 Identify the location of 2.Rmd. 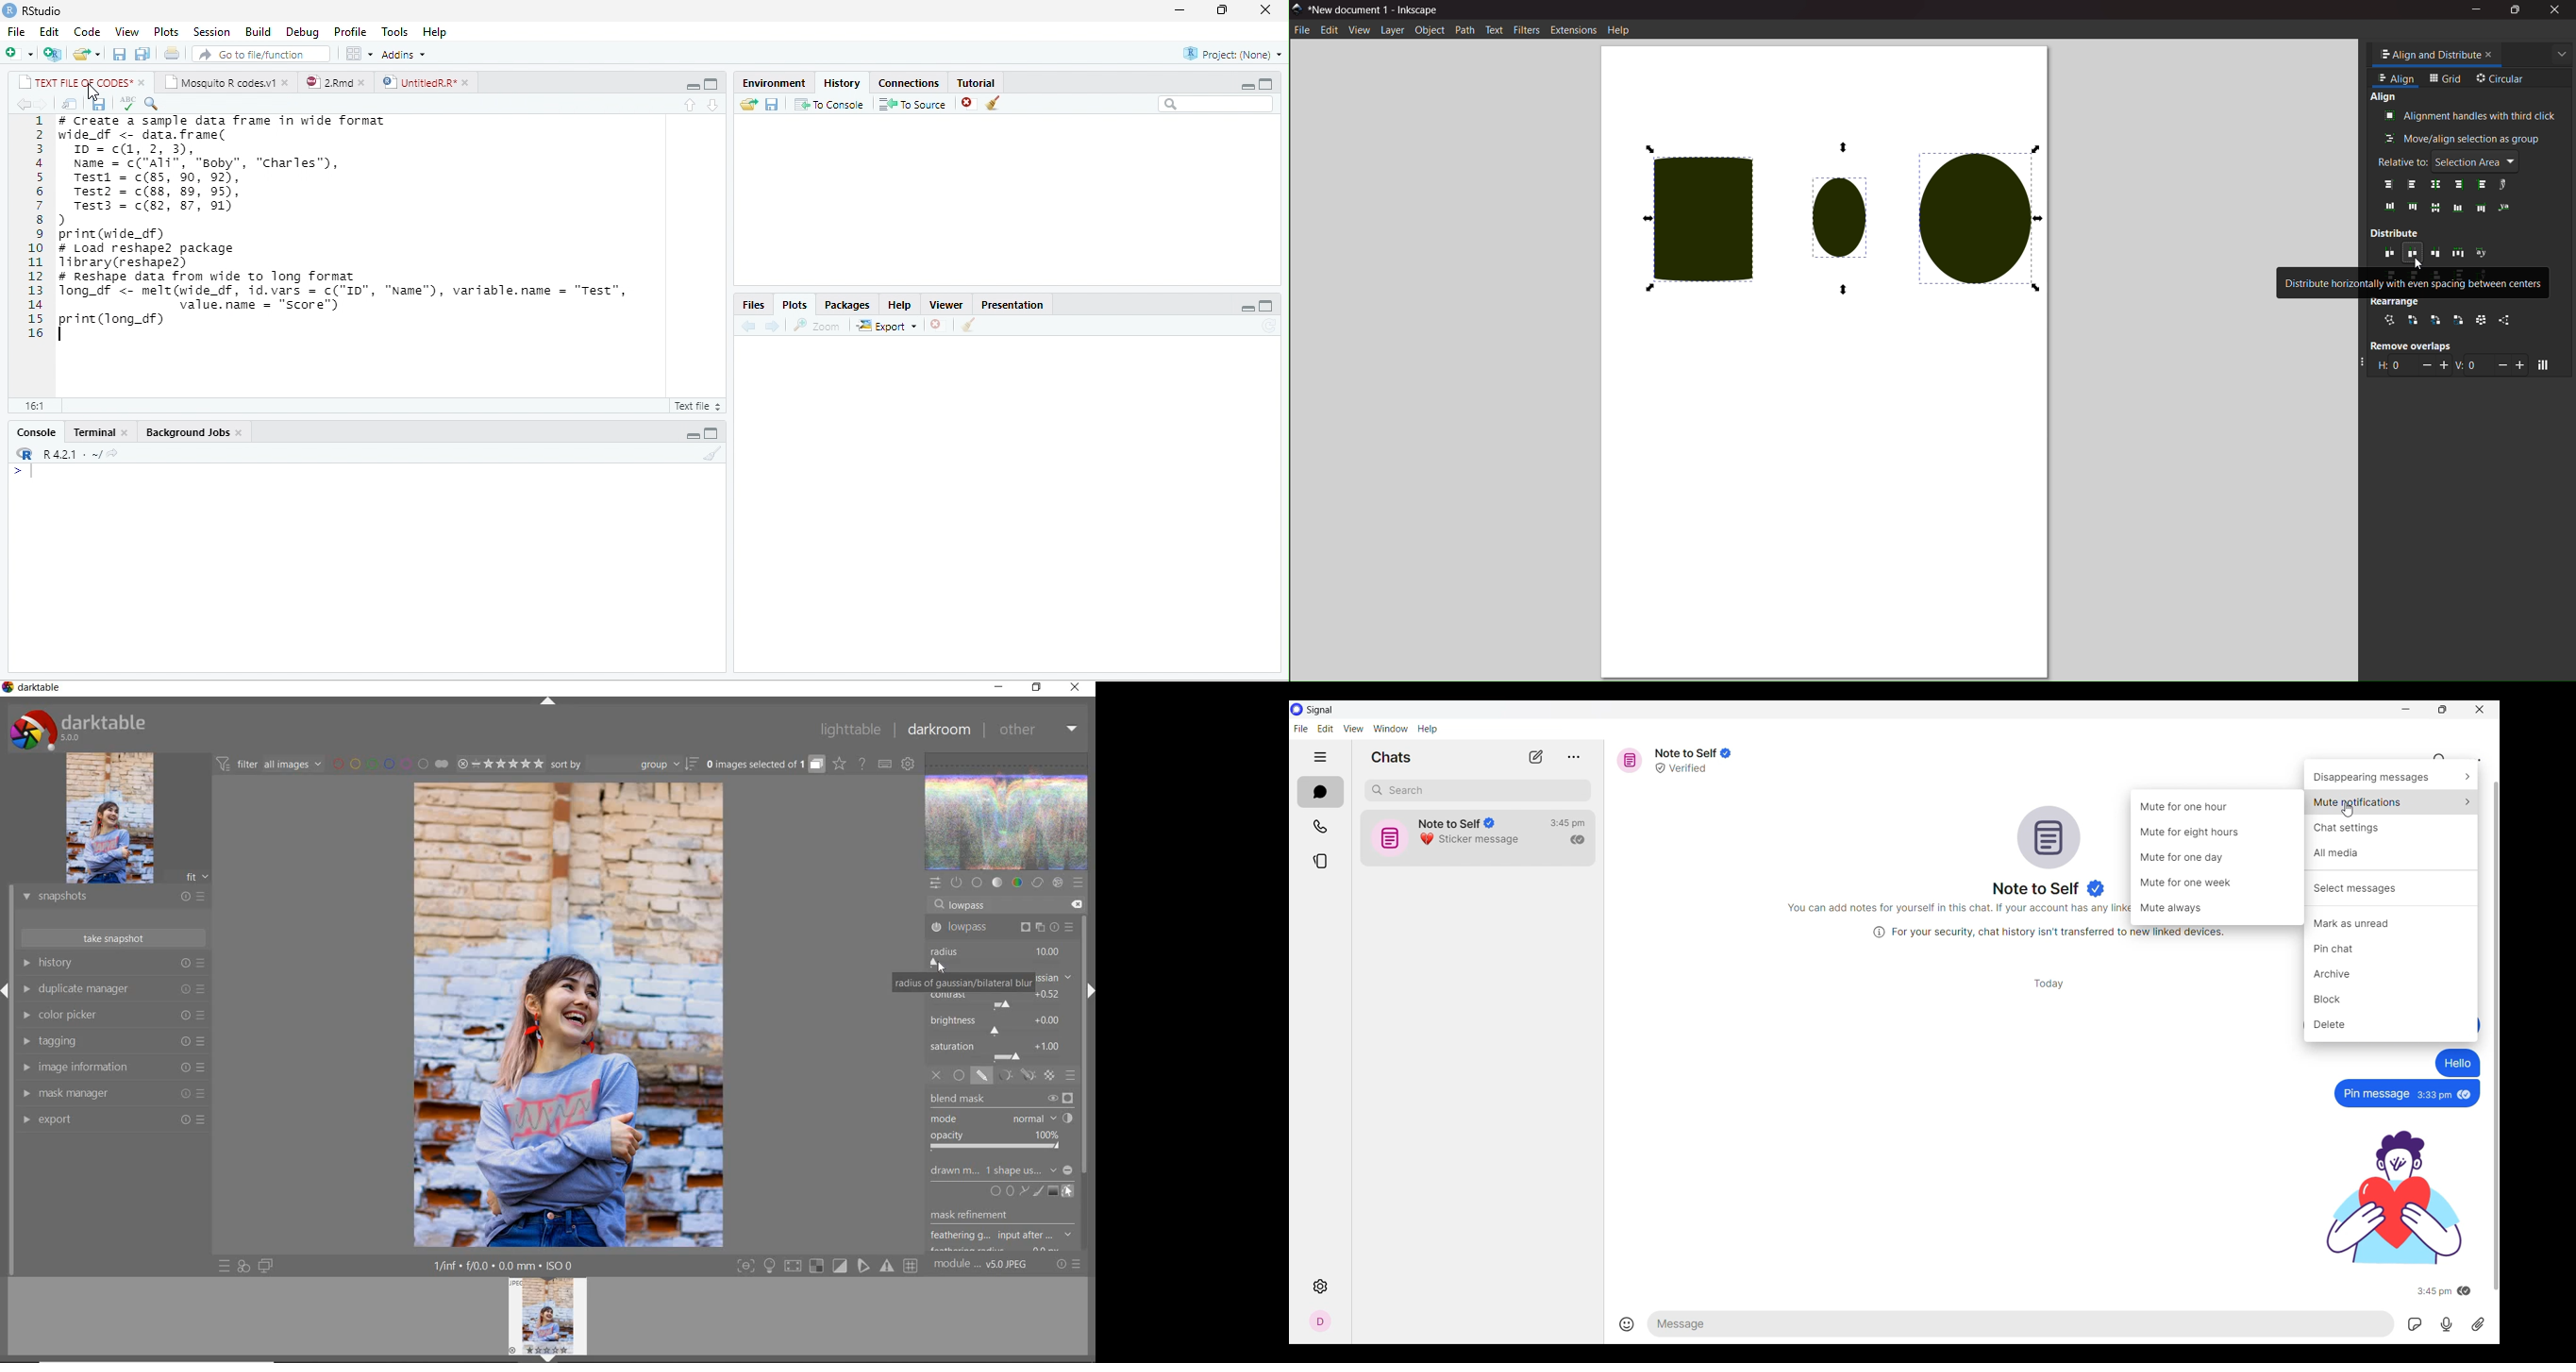
(328, 82).